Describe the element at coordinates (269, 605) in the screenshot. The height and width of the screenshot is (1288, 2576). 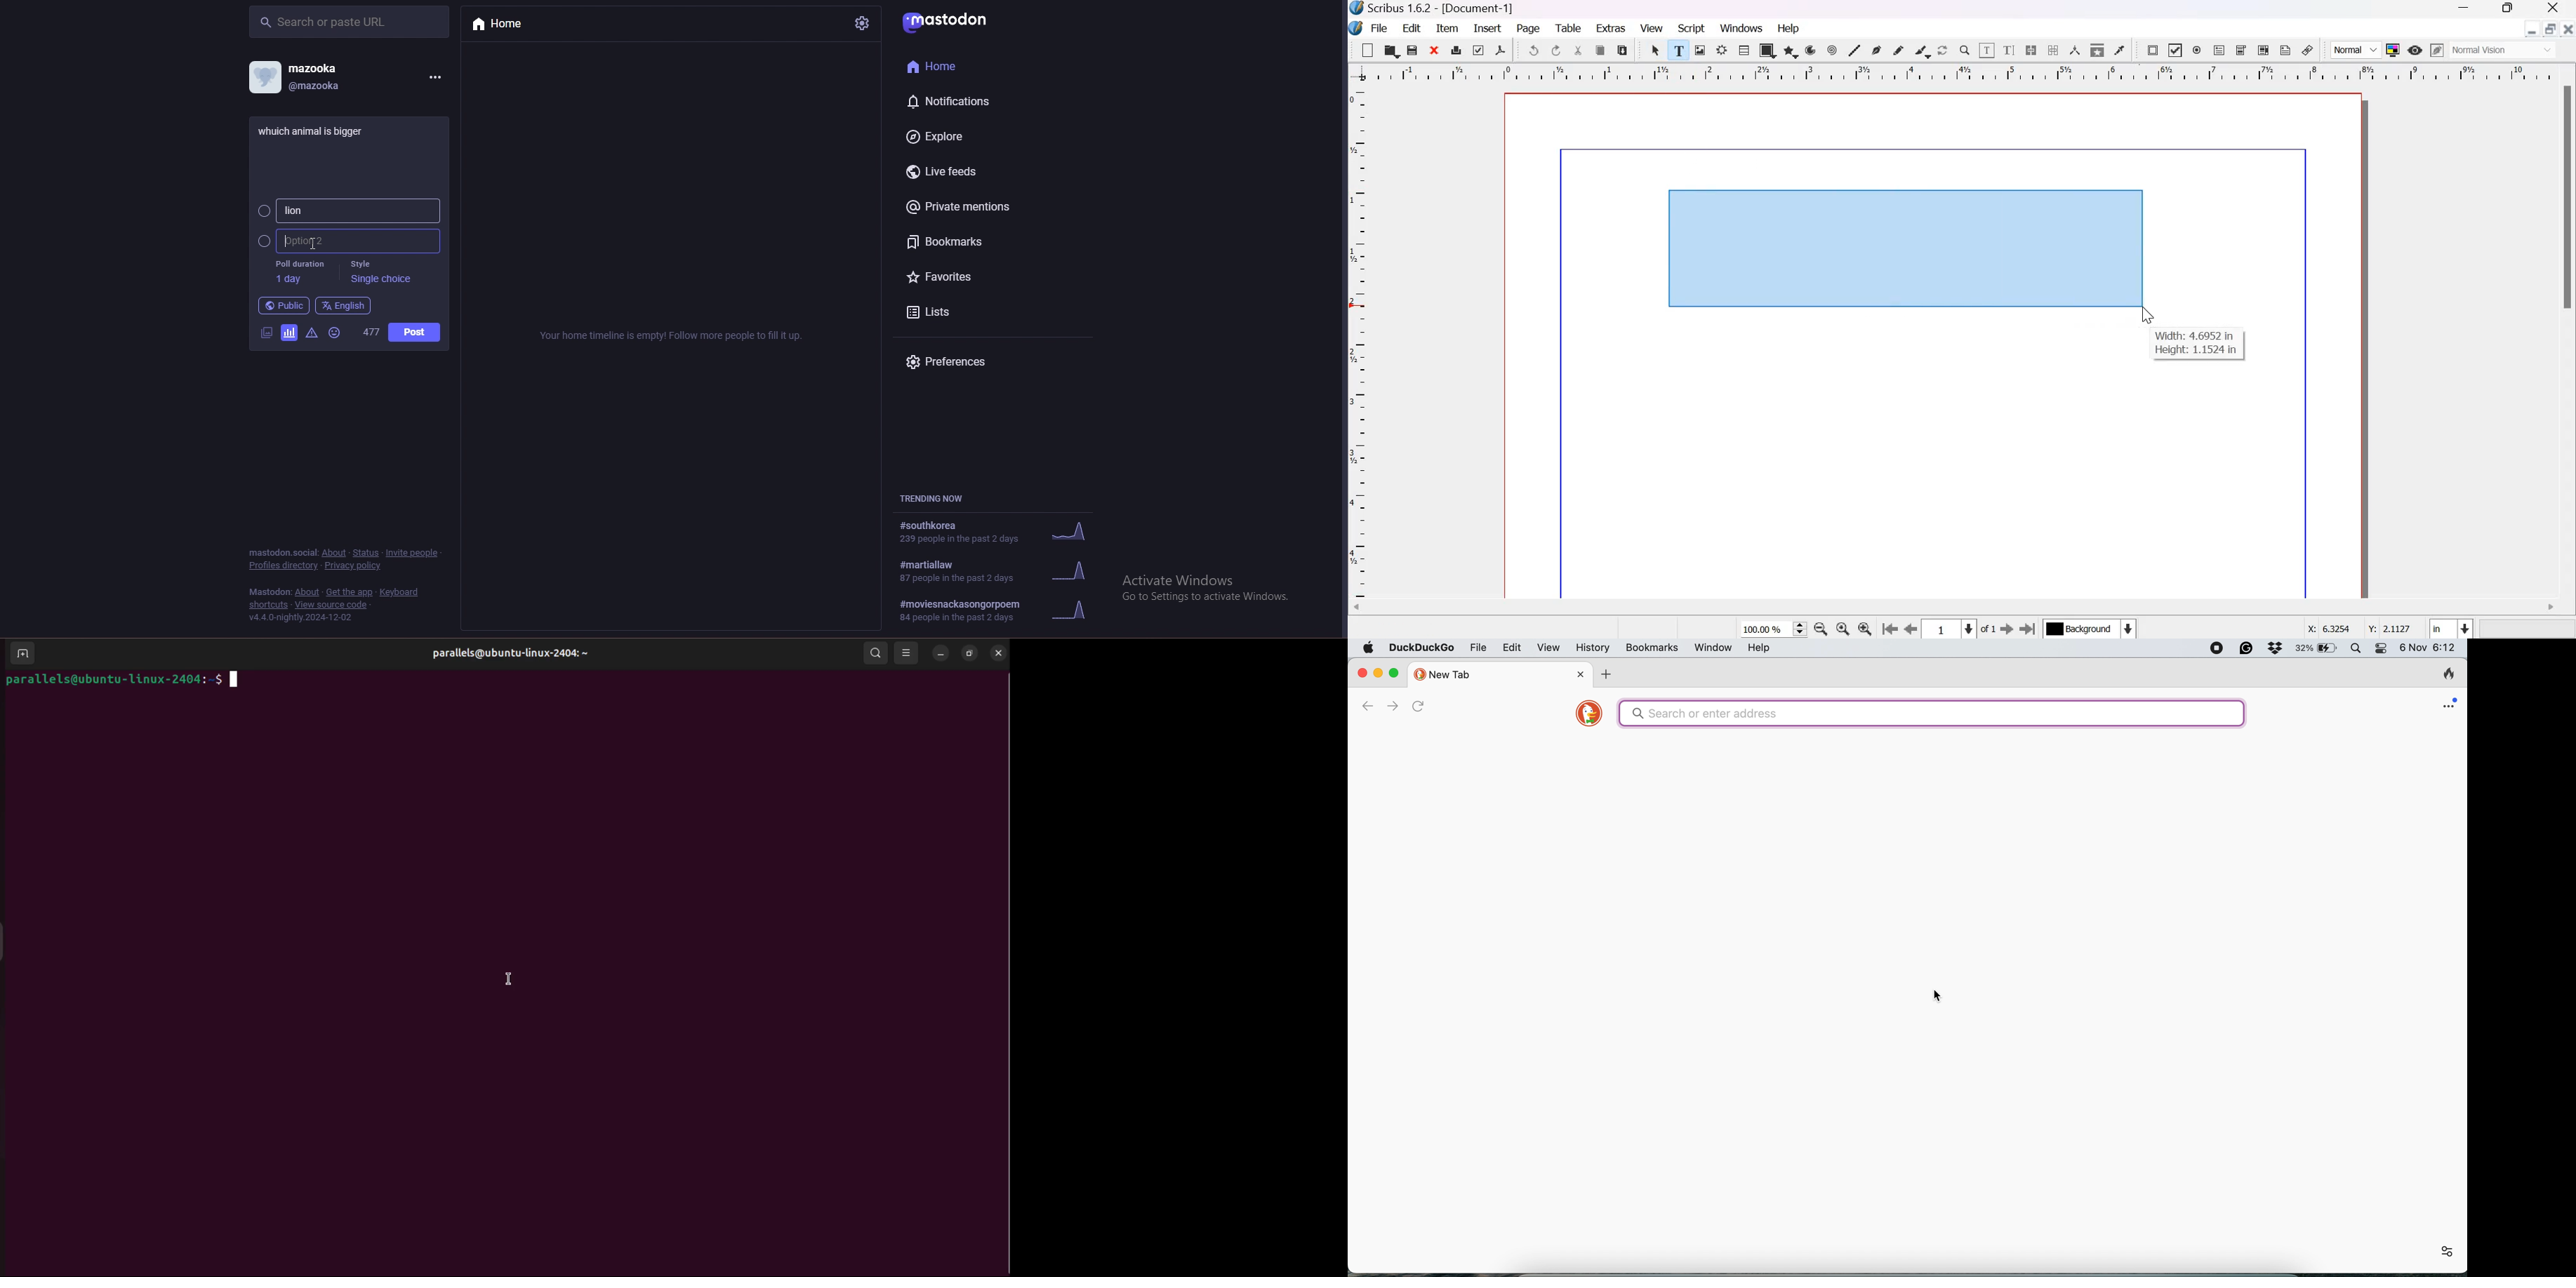
I see `shortcuts` at that location.